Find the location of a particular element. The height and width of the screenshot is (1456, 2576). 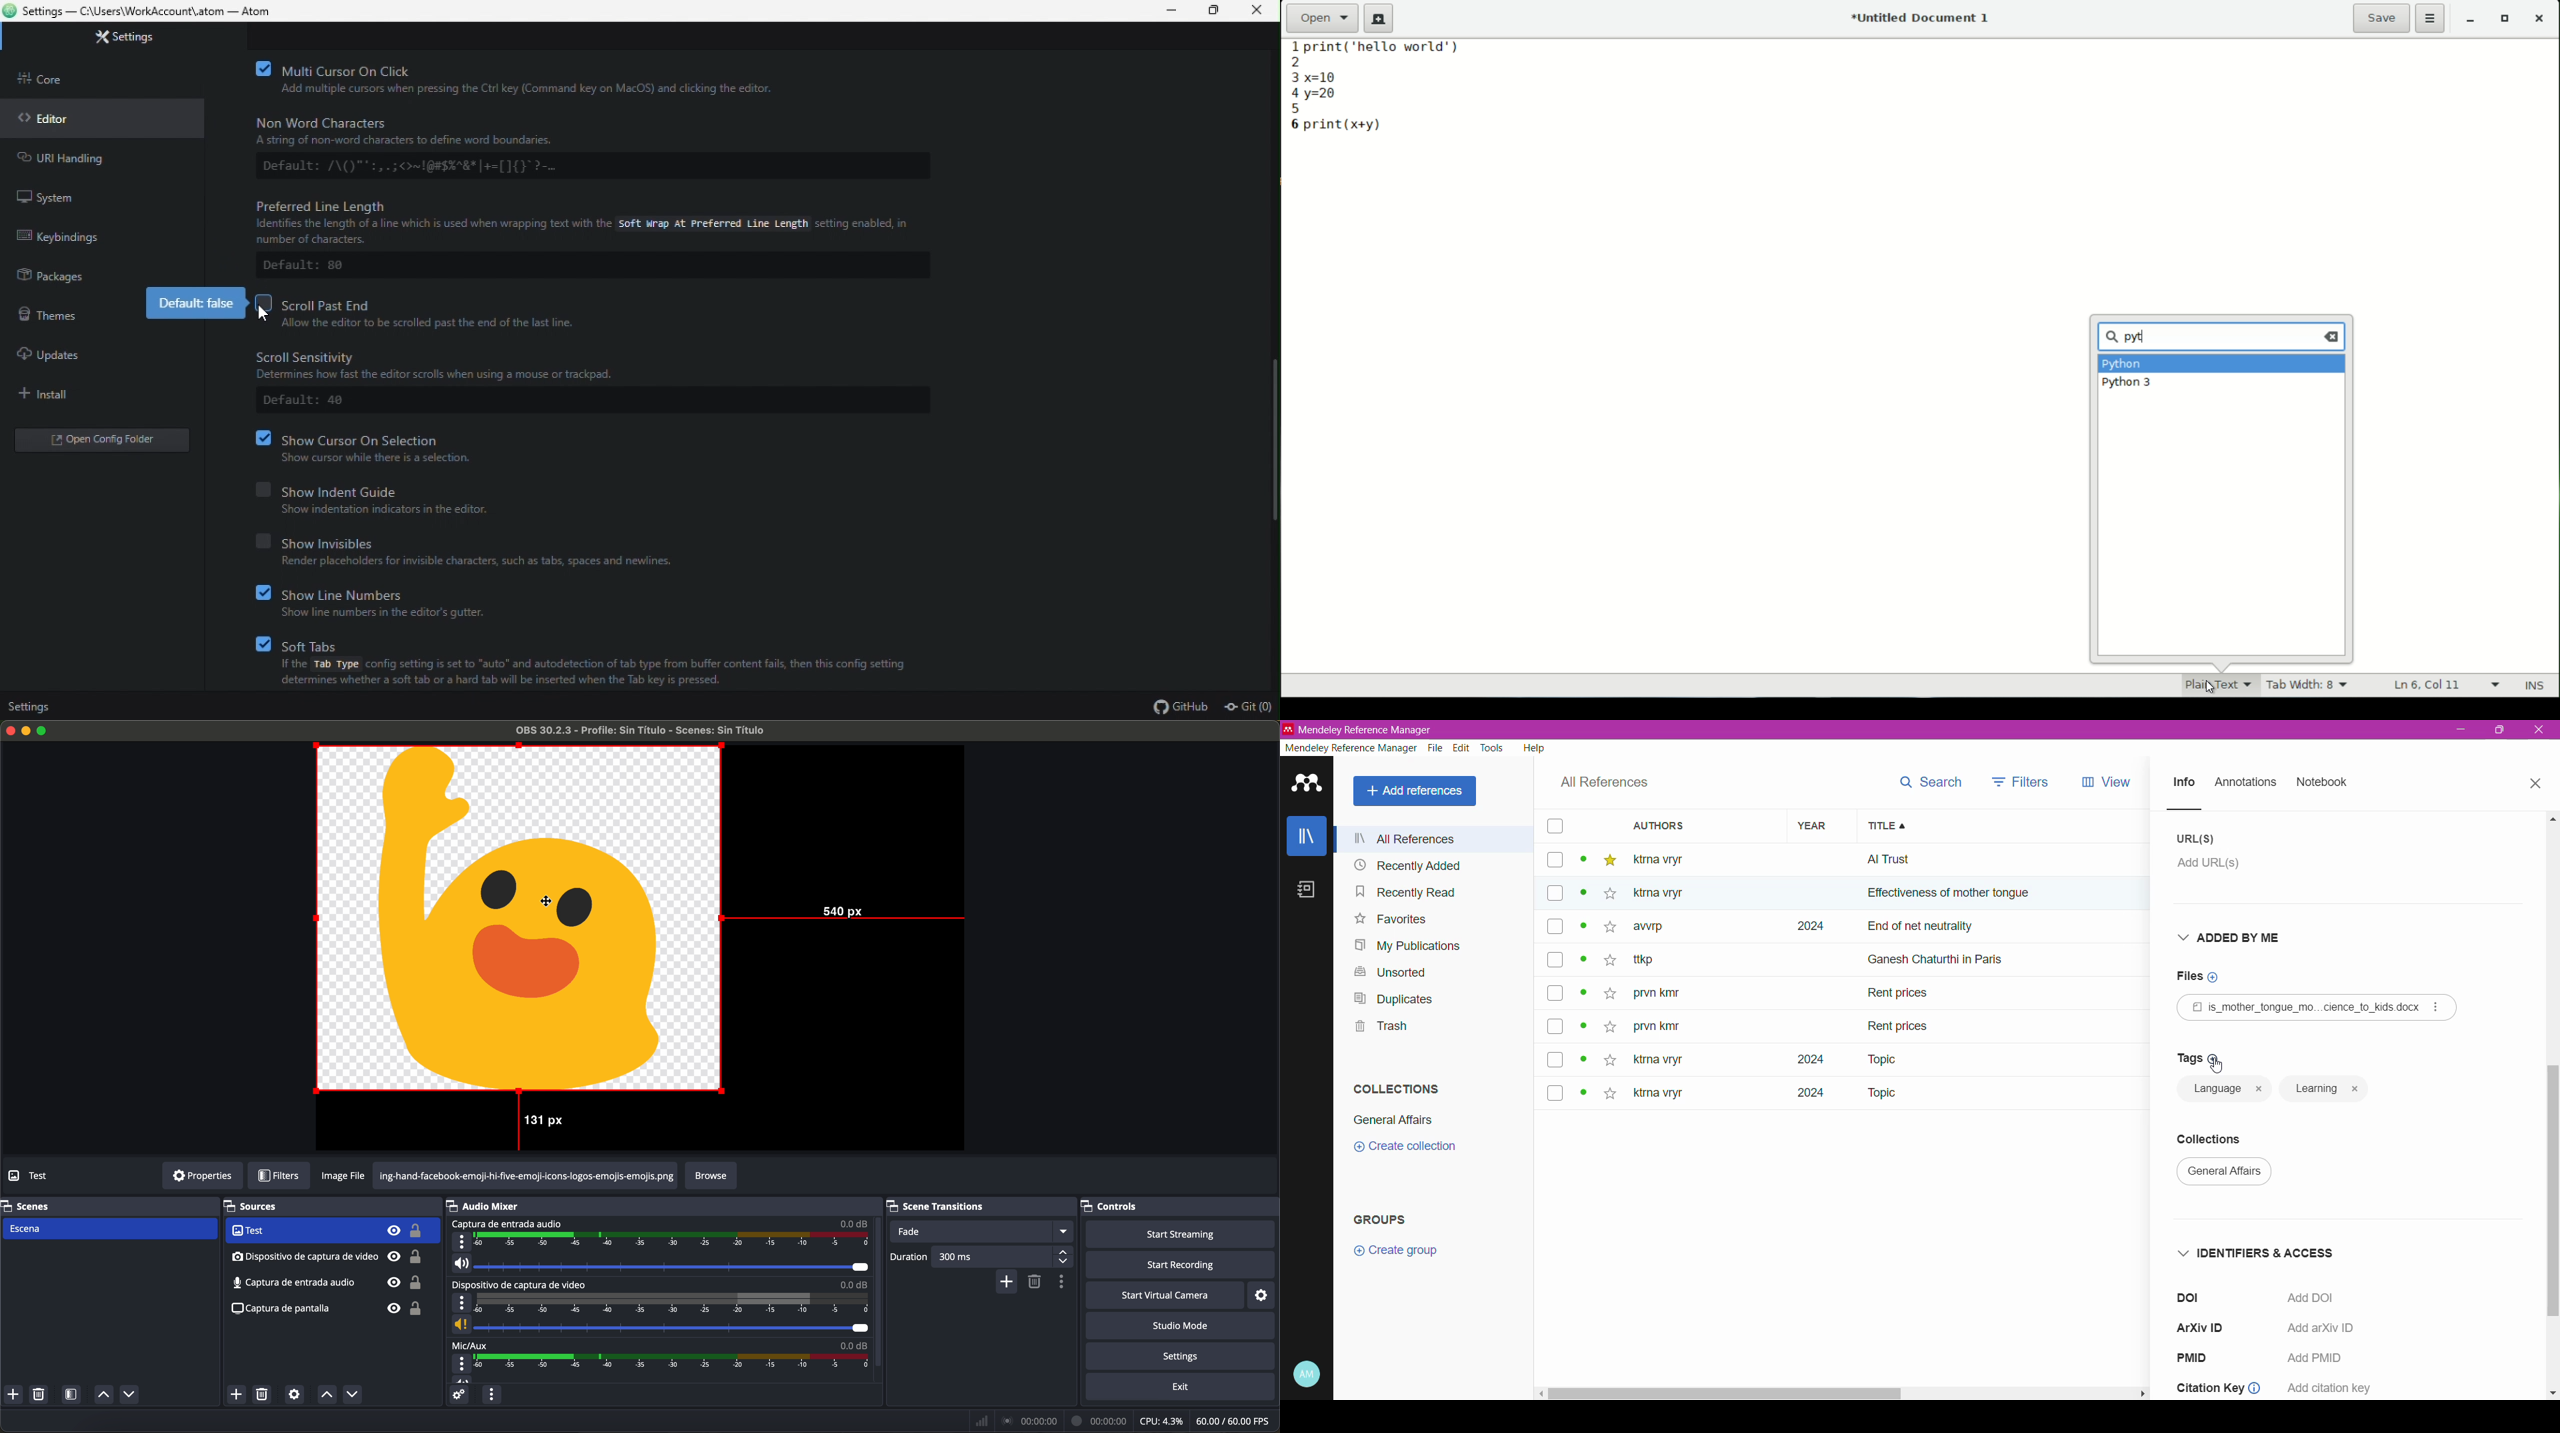

click on image is located at coordinates (519, 920).